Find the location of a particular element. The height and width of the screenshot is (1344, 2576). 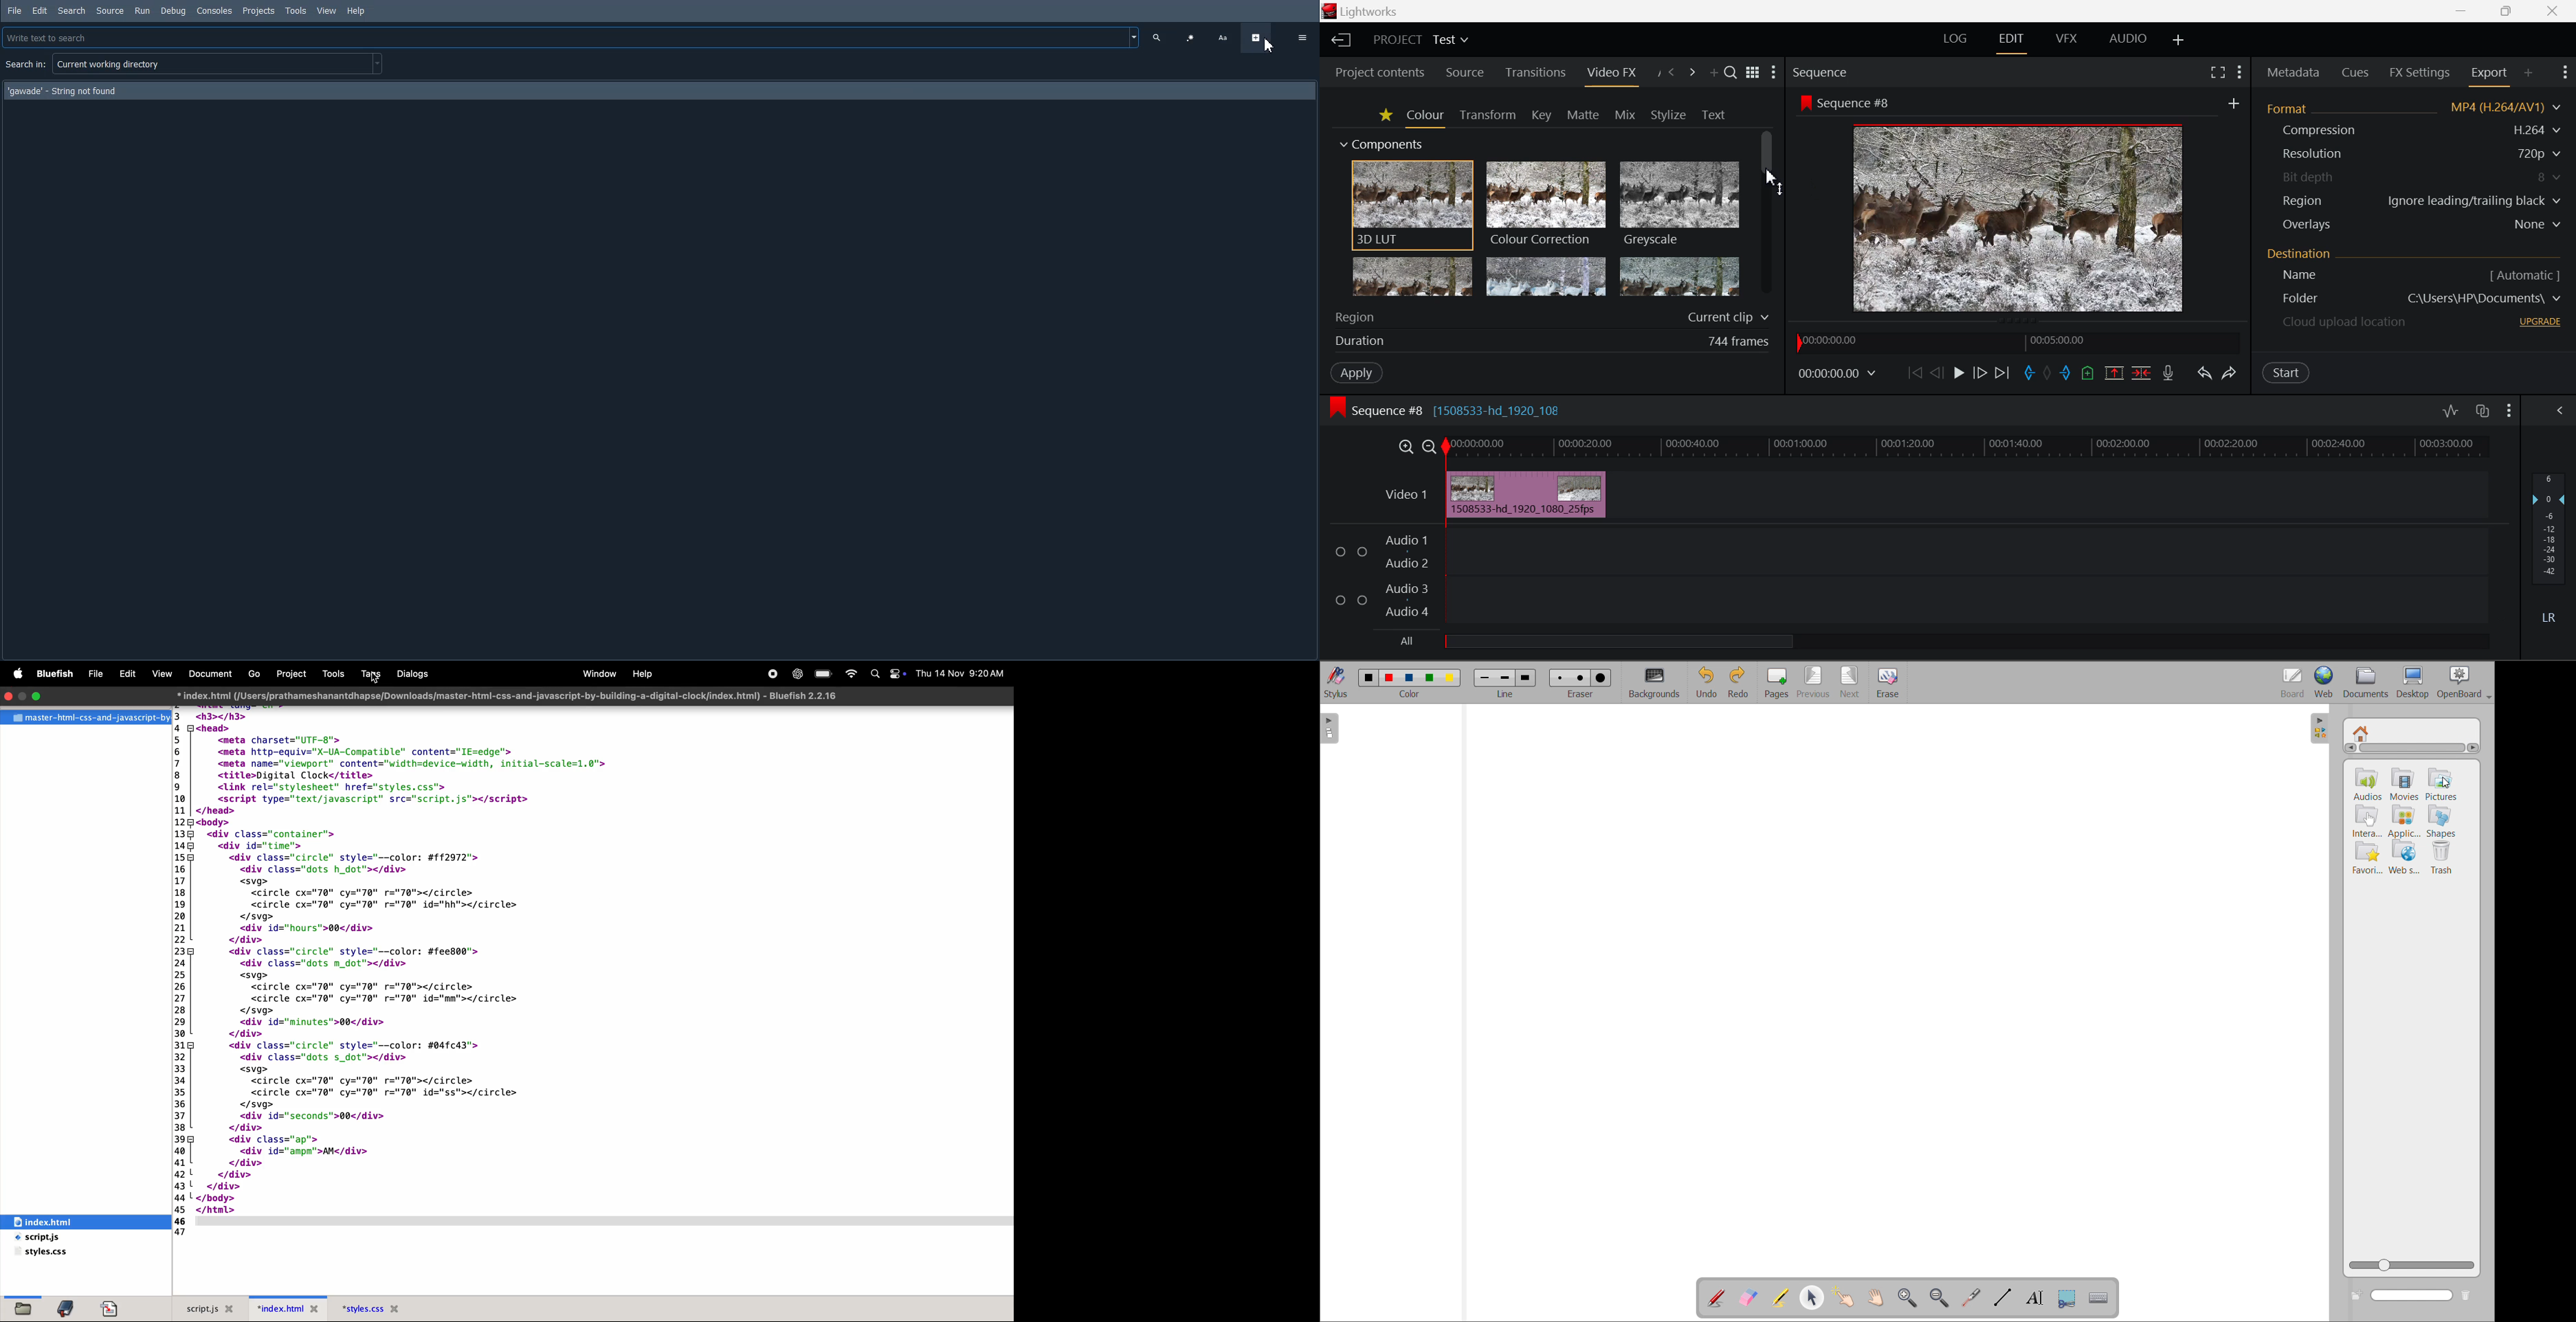

720p  is located at coordinates (2541, 153).